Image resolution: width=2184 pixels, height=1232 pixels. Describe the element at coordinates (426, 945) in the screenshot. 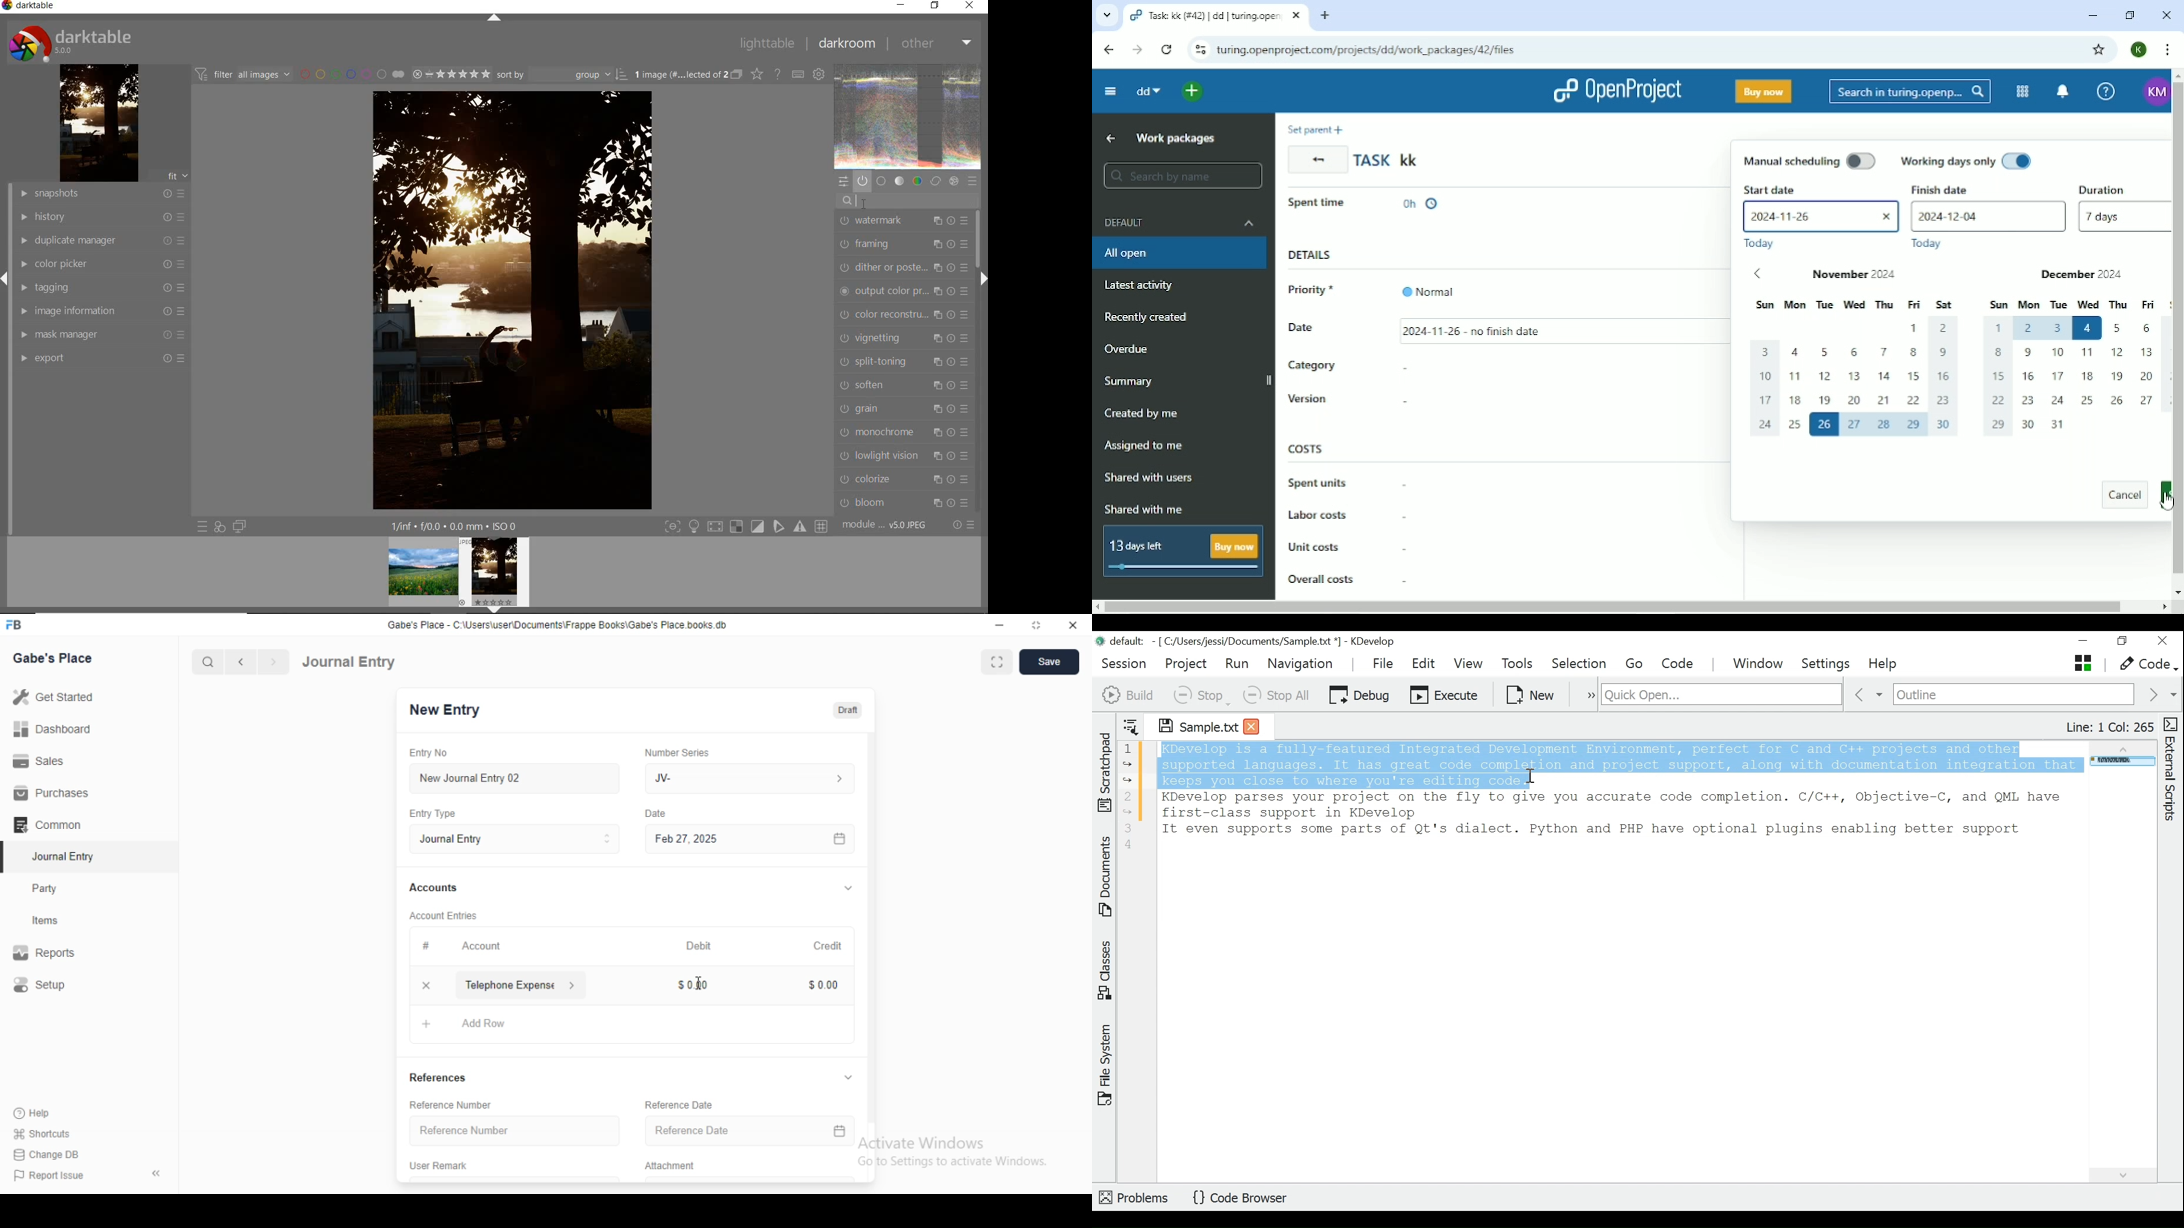

I see `#` at that location.